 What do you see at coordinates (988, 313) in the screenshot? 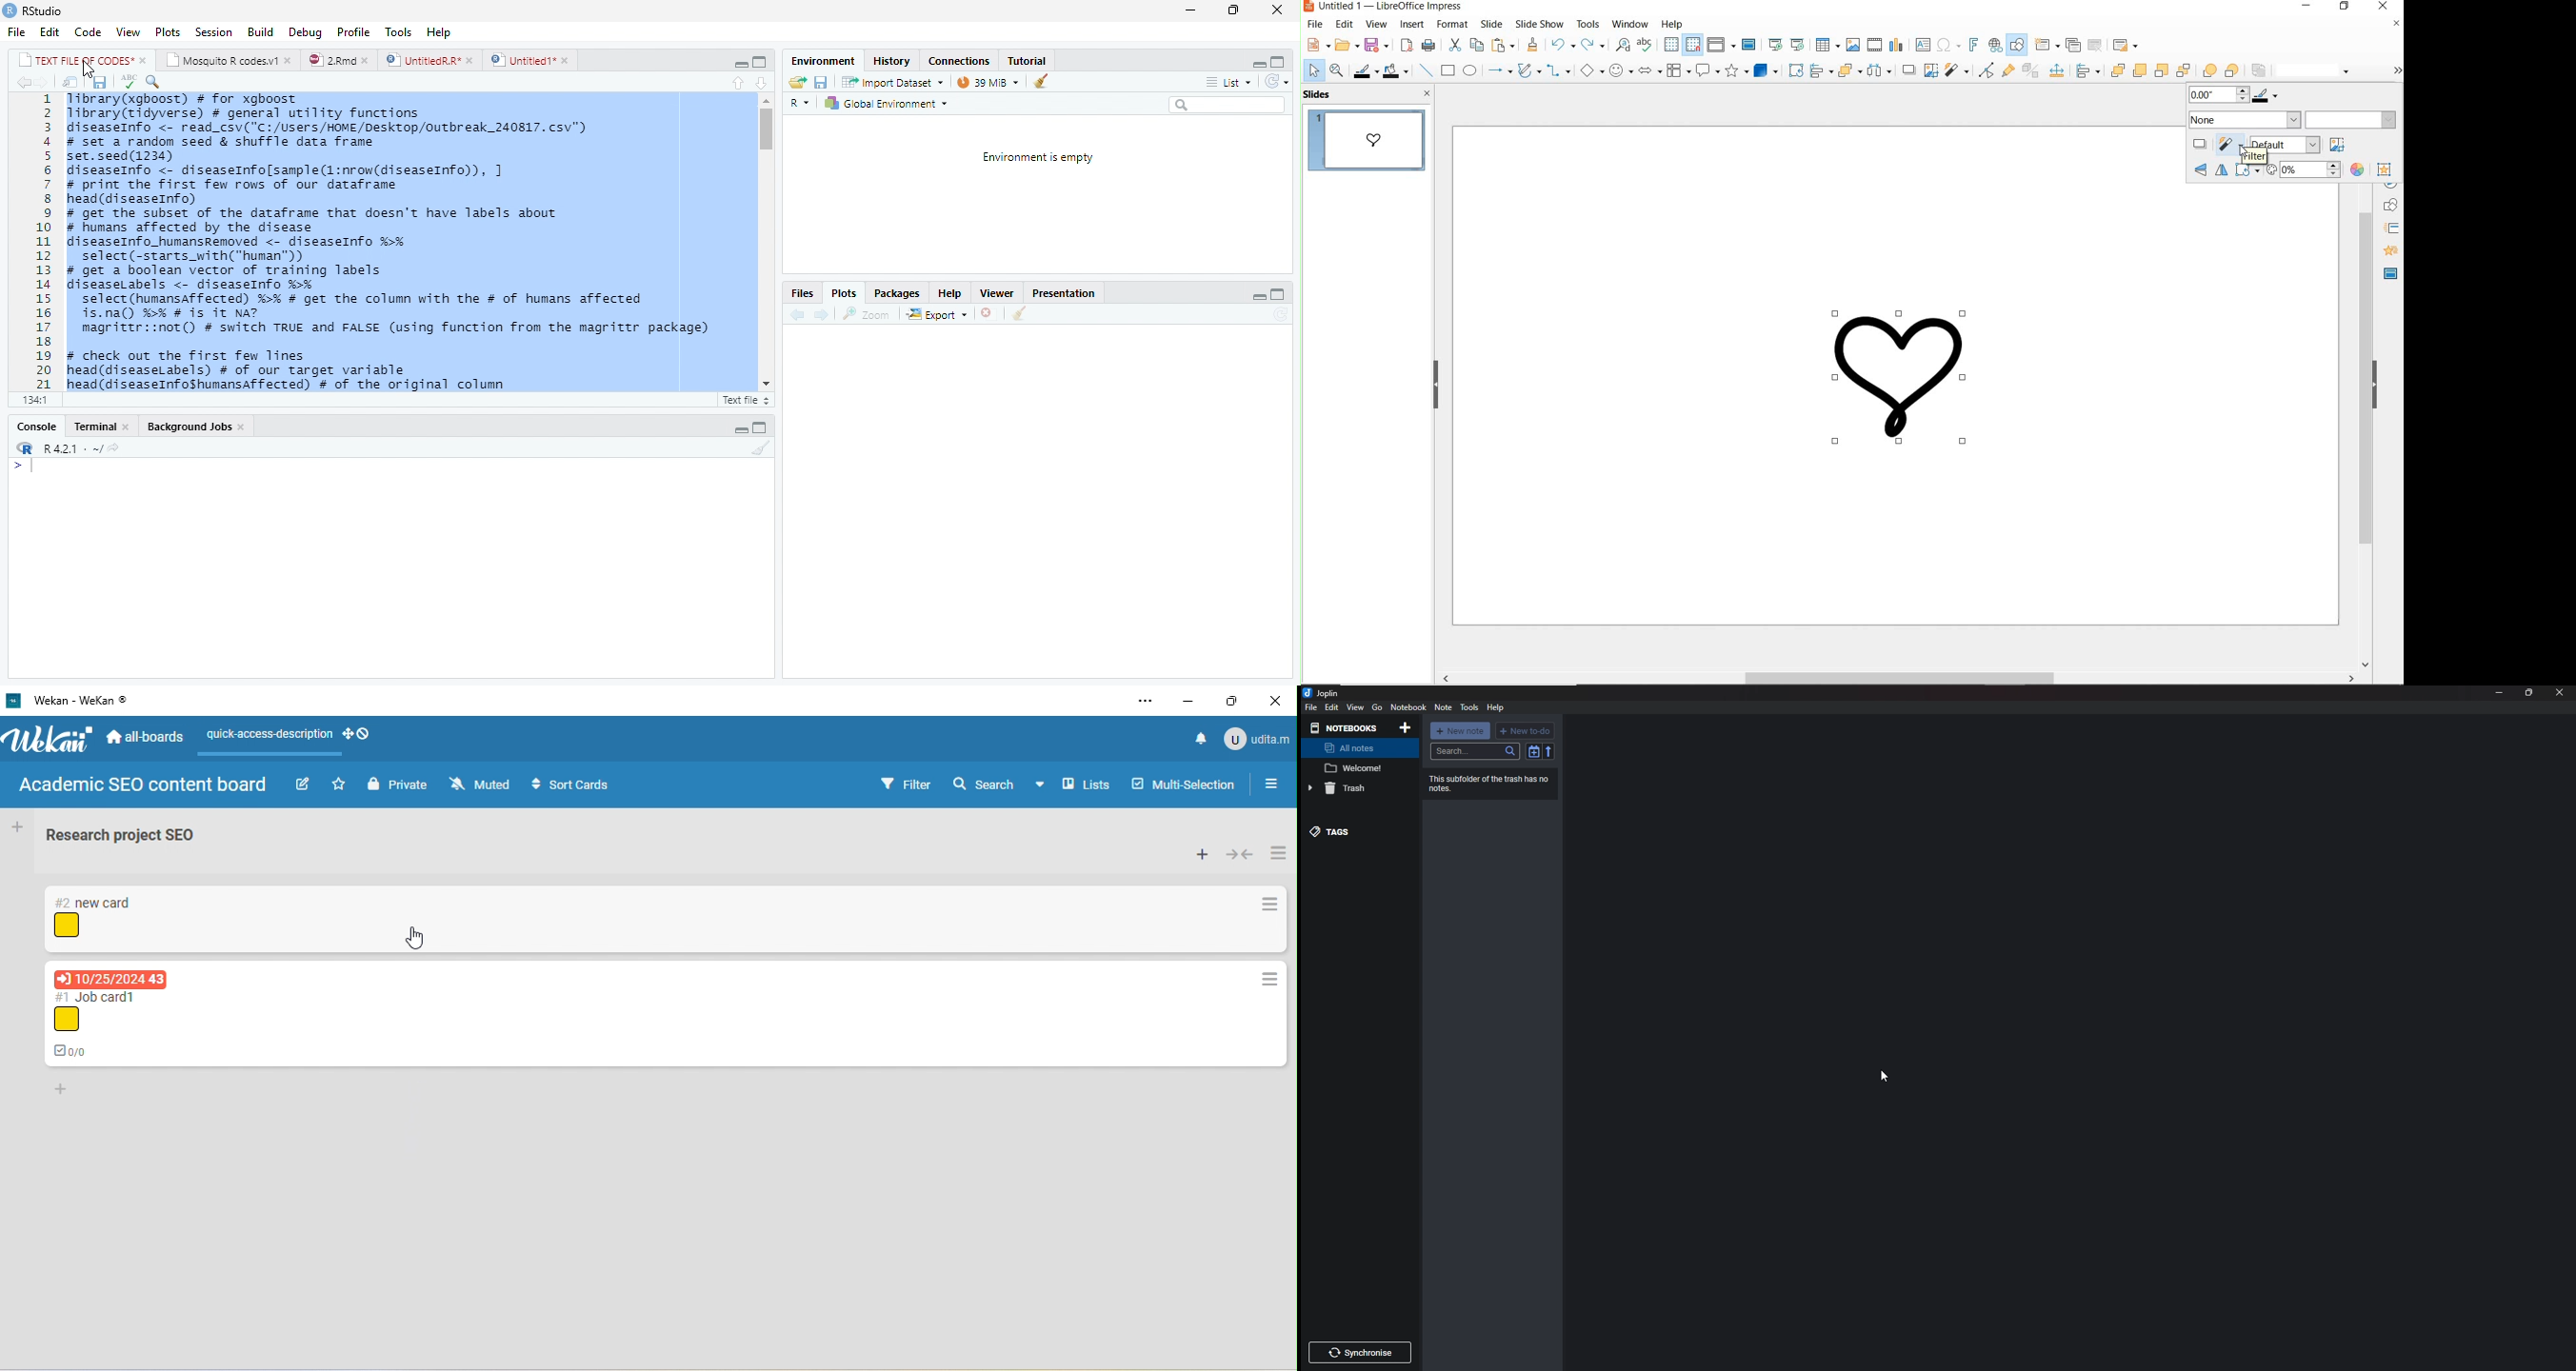
I see `Delete` at bounding box center [988, 313].